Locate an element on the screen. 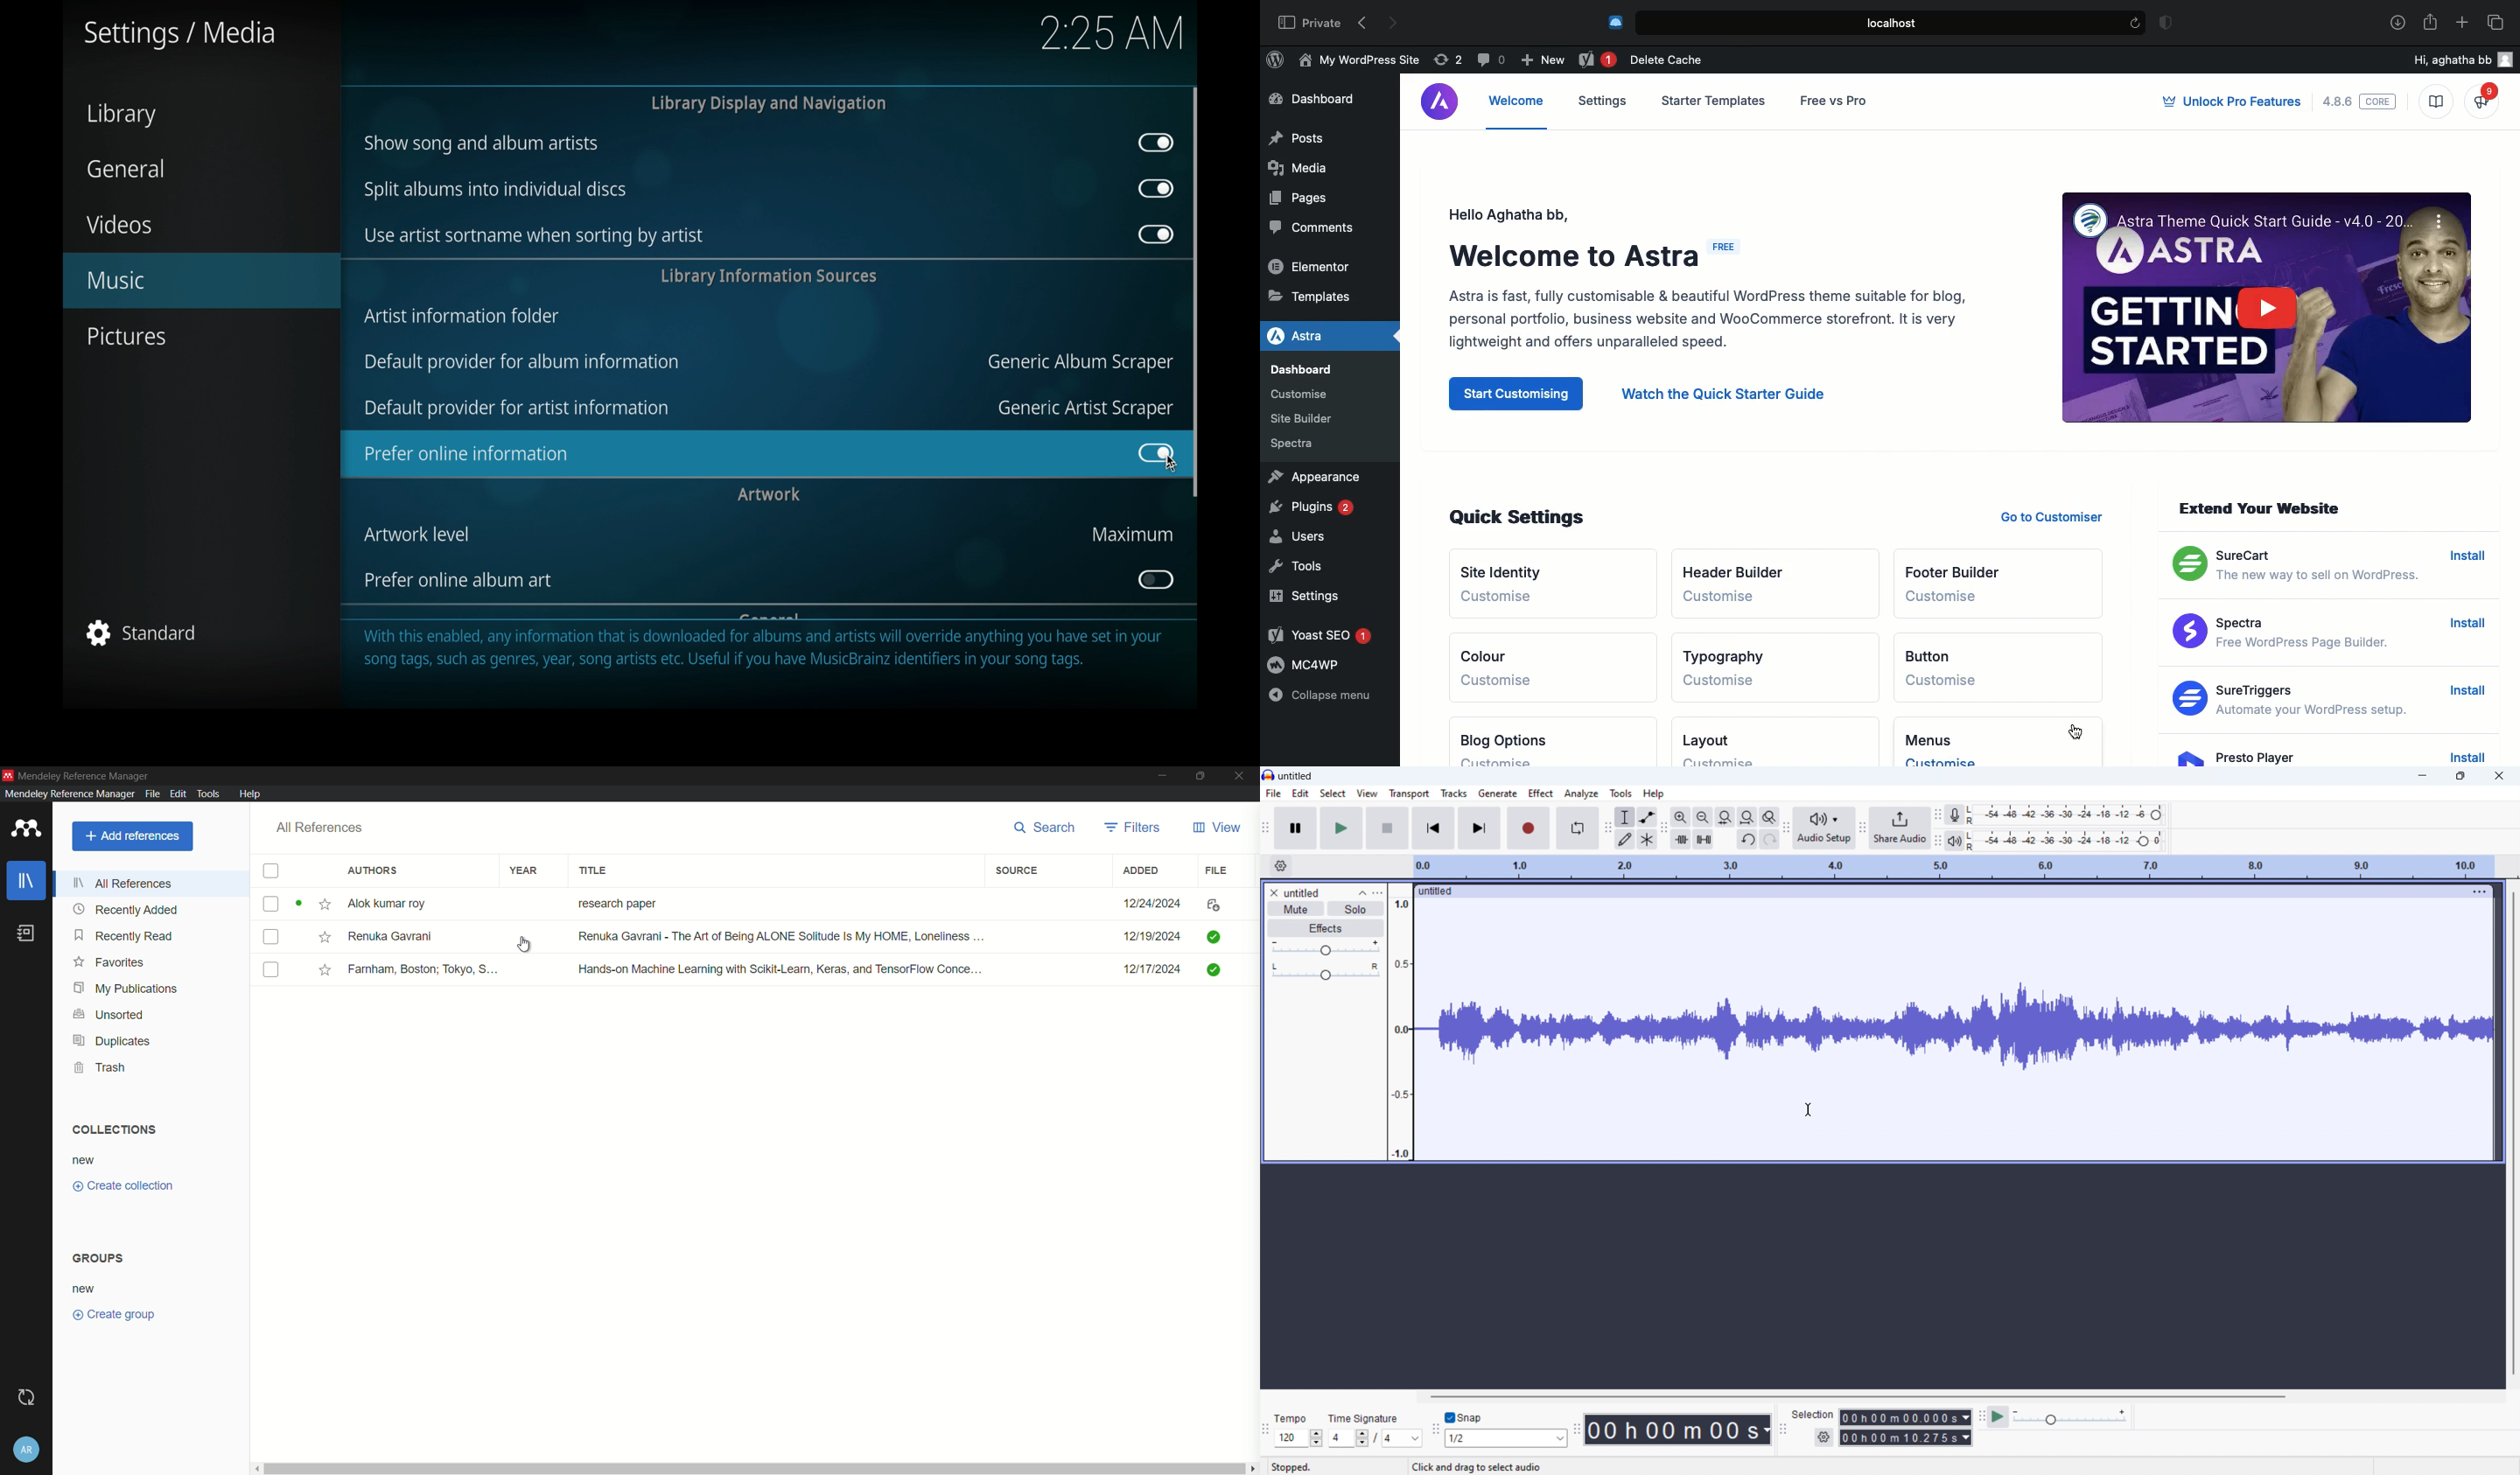 This screenshot has height=1484, width=2520. my publications is located at coordinates (129, 989).